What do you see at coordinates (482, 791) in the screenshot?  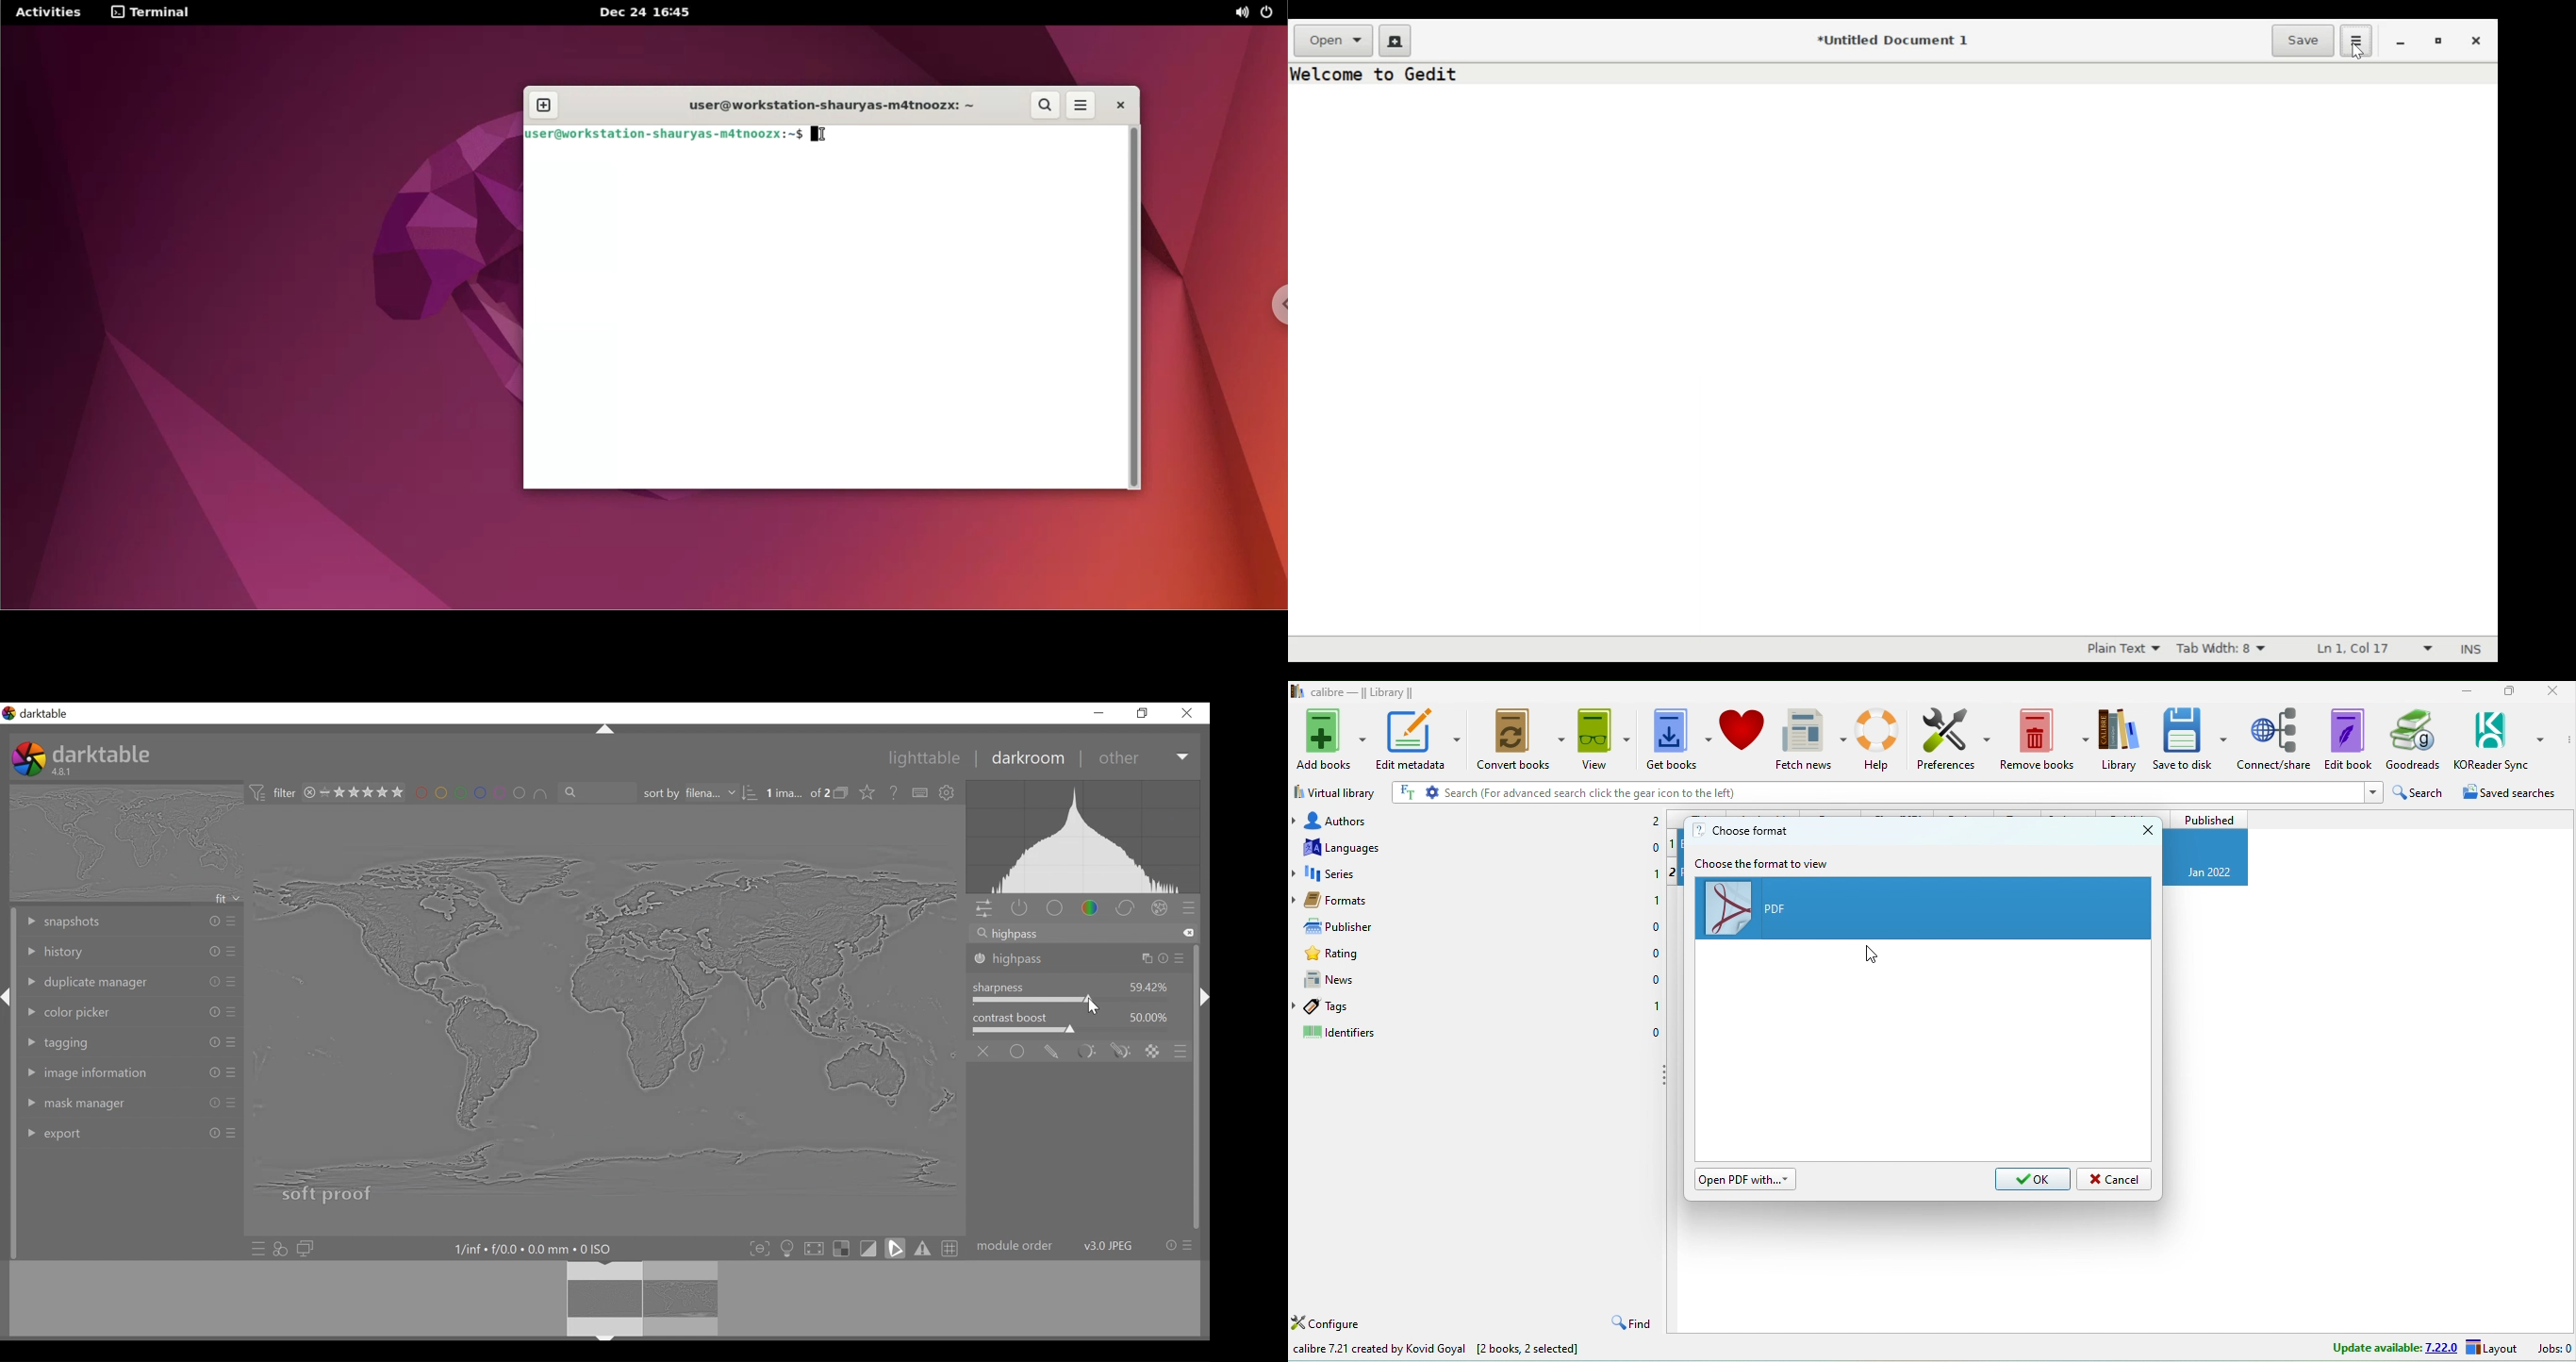 I see `filter by image color label` at bounding box center [482, 791].